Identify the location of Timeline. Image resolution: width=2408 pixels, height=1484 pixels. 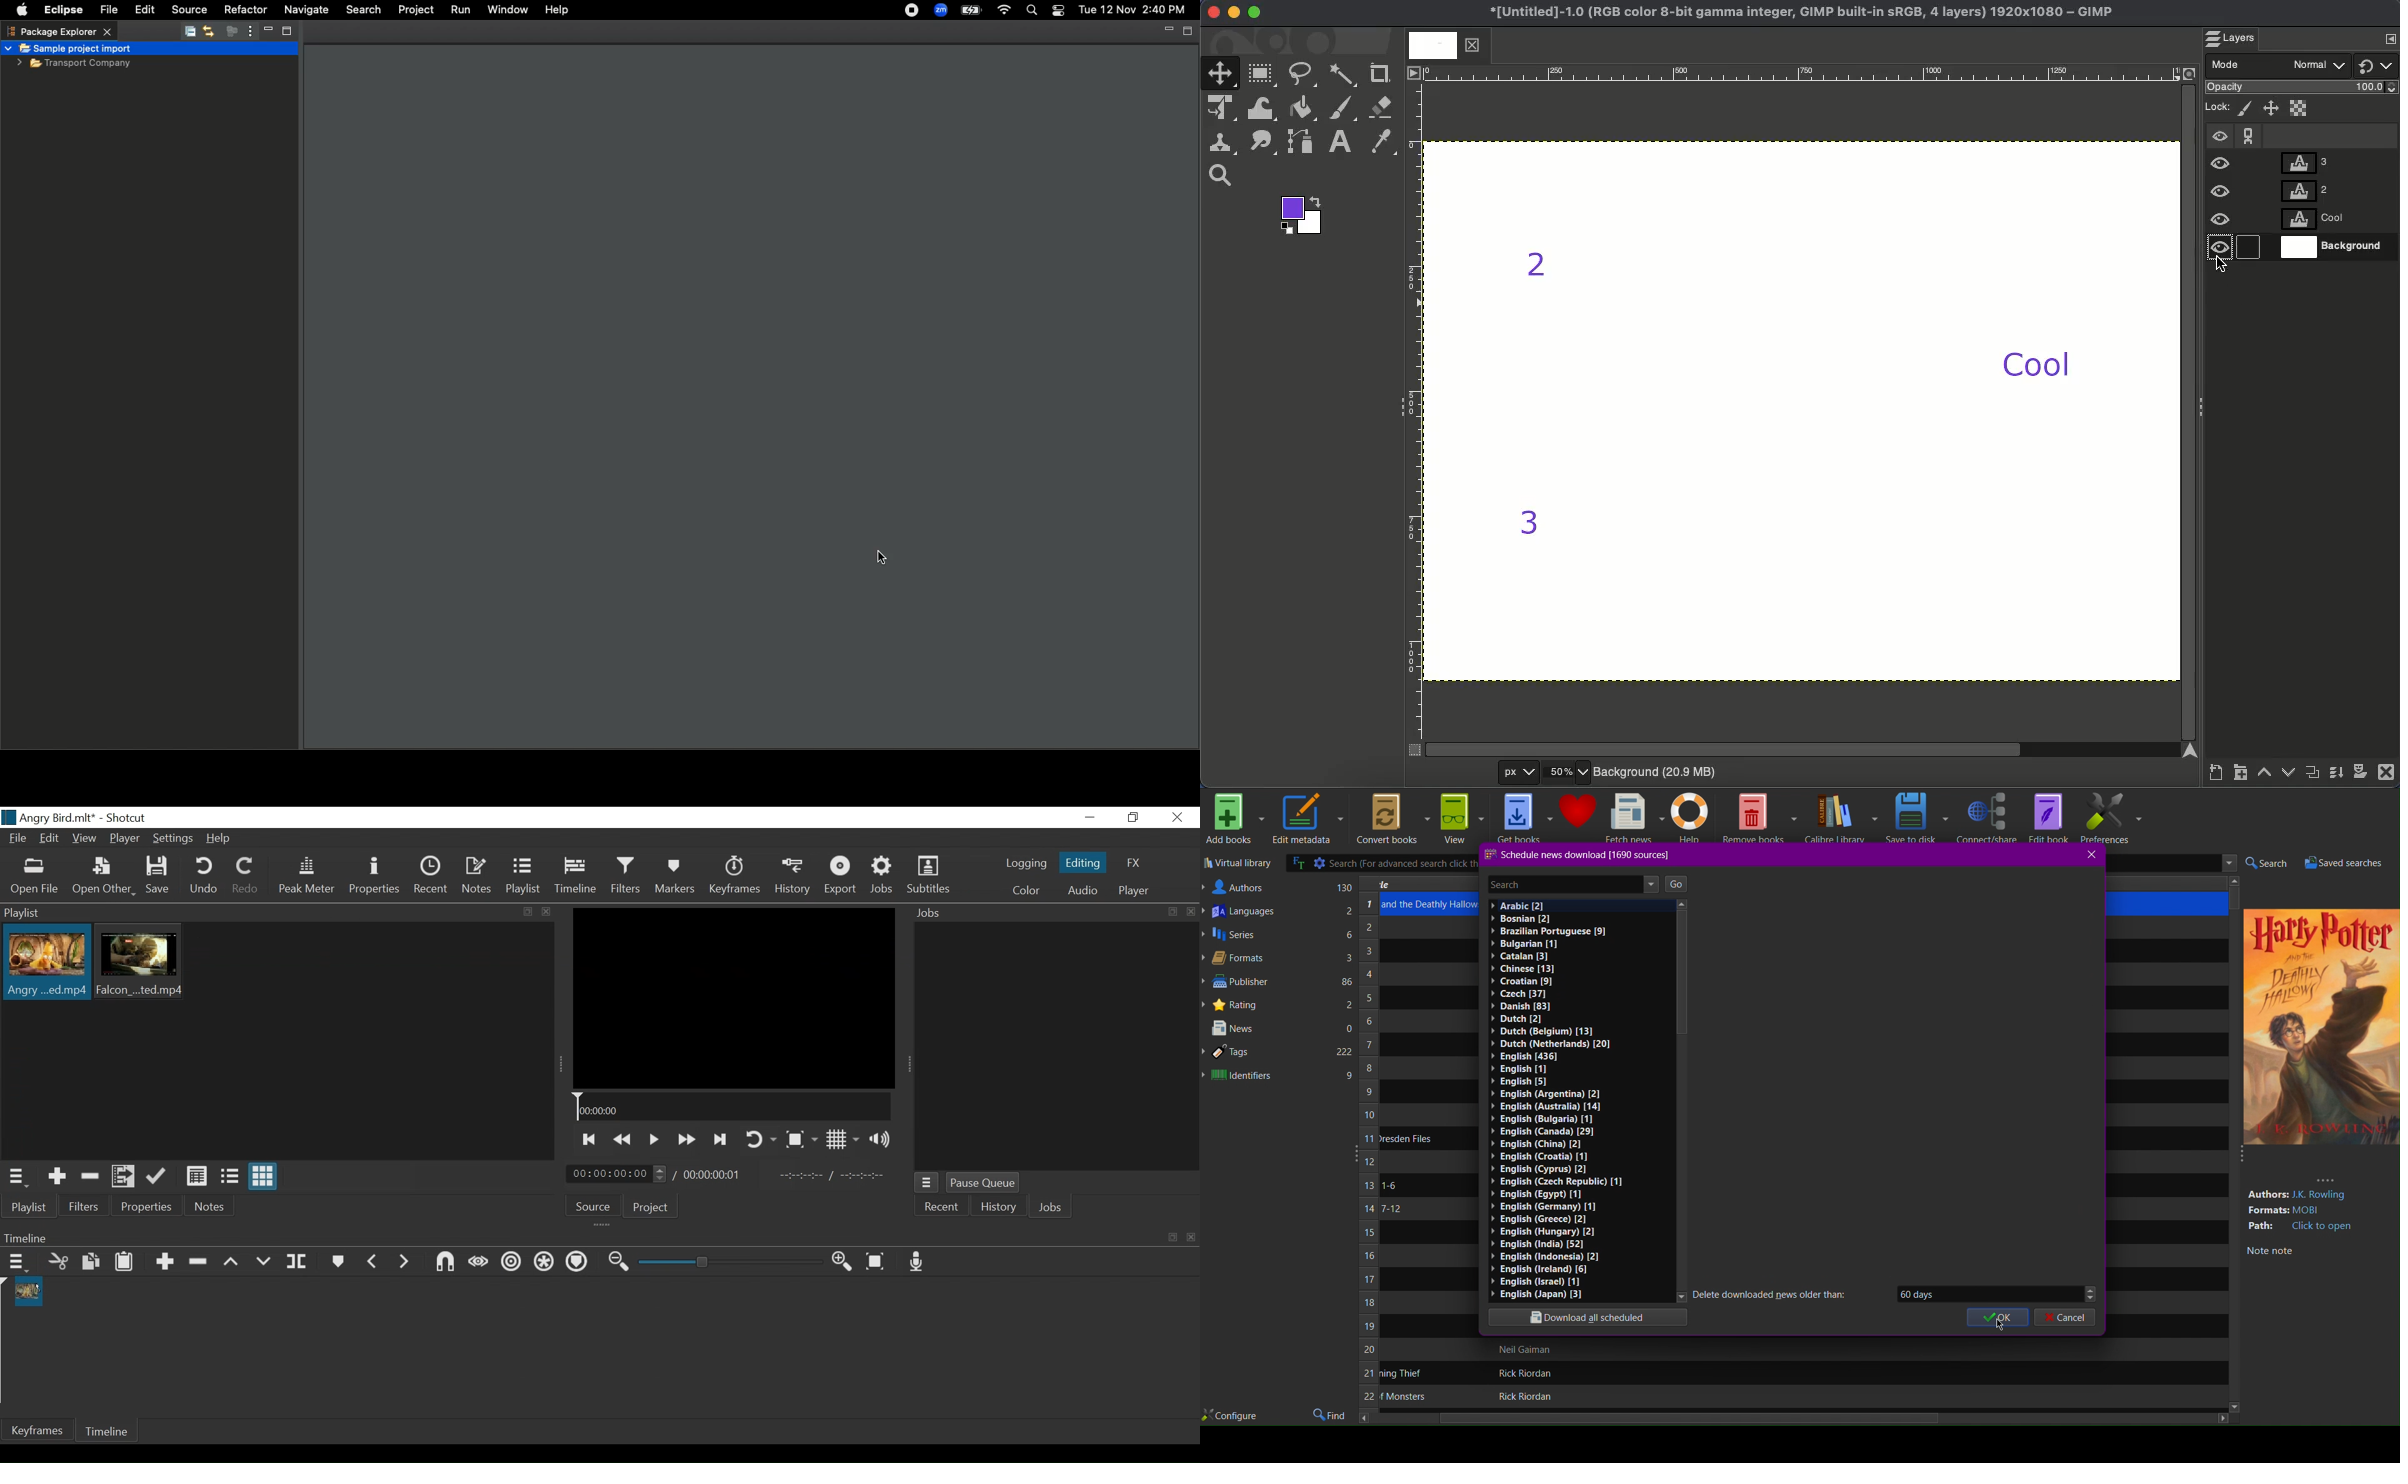
(732, 1107).